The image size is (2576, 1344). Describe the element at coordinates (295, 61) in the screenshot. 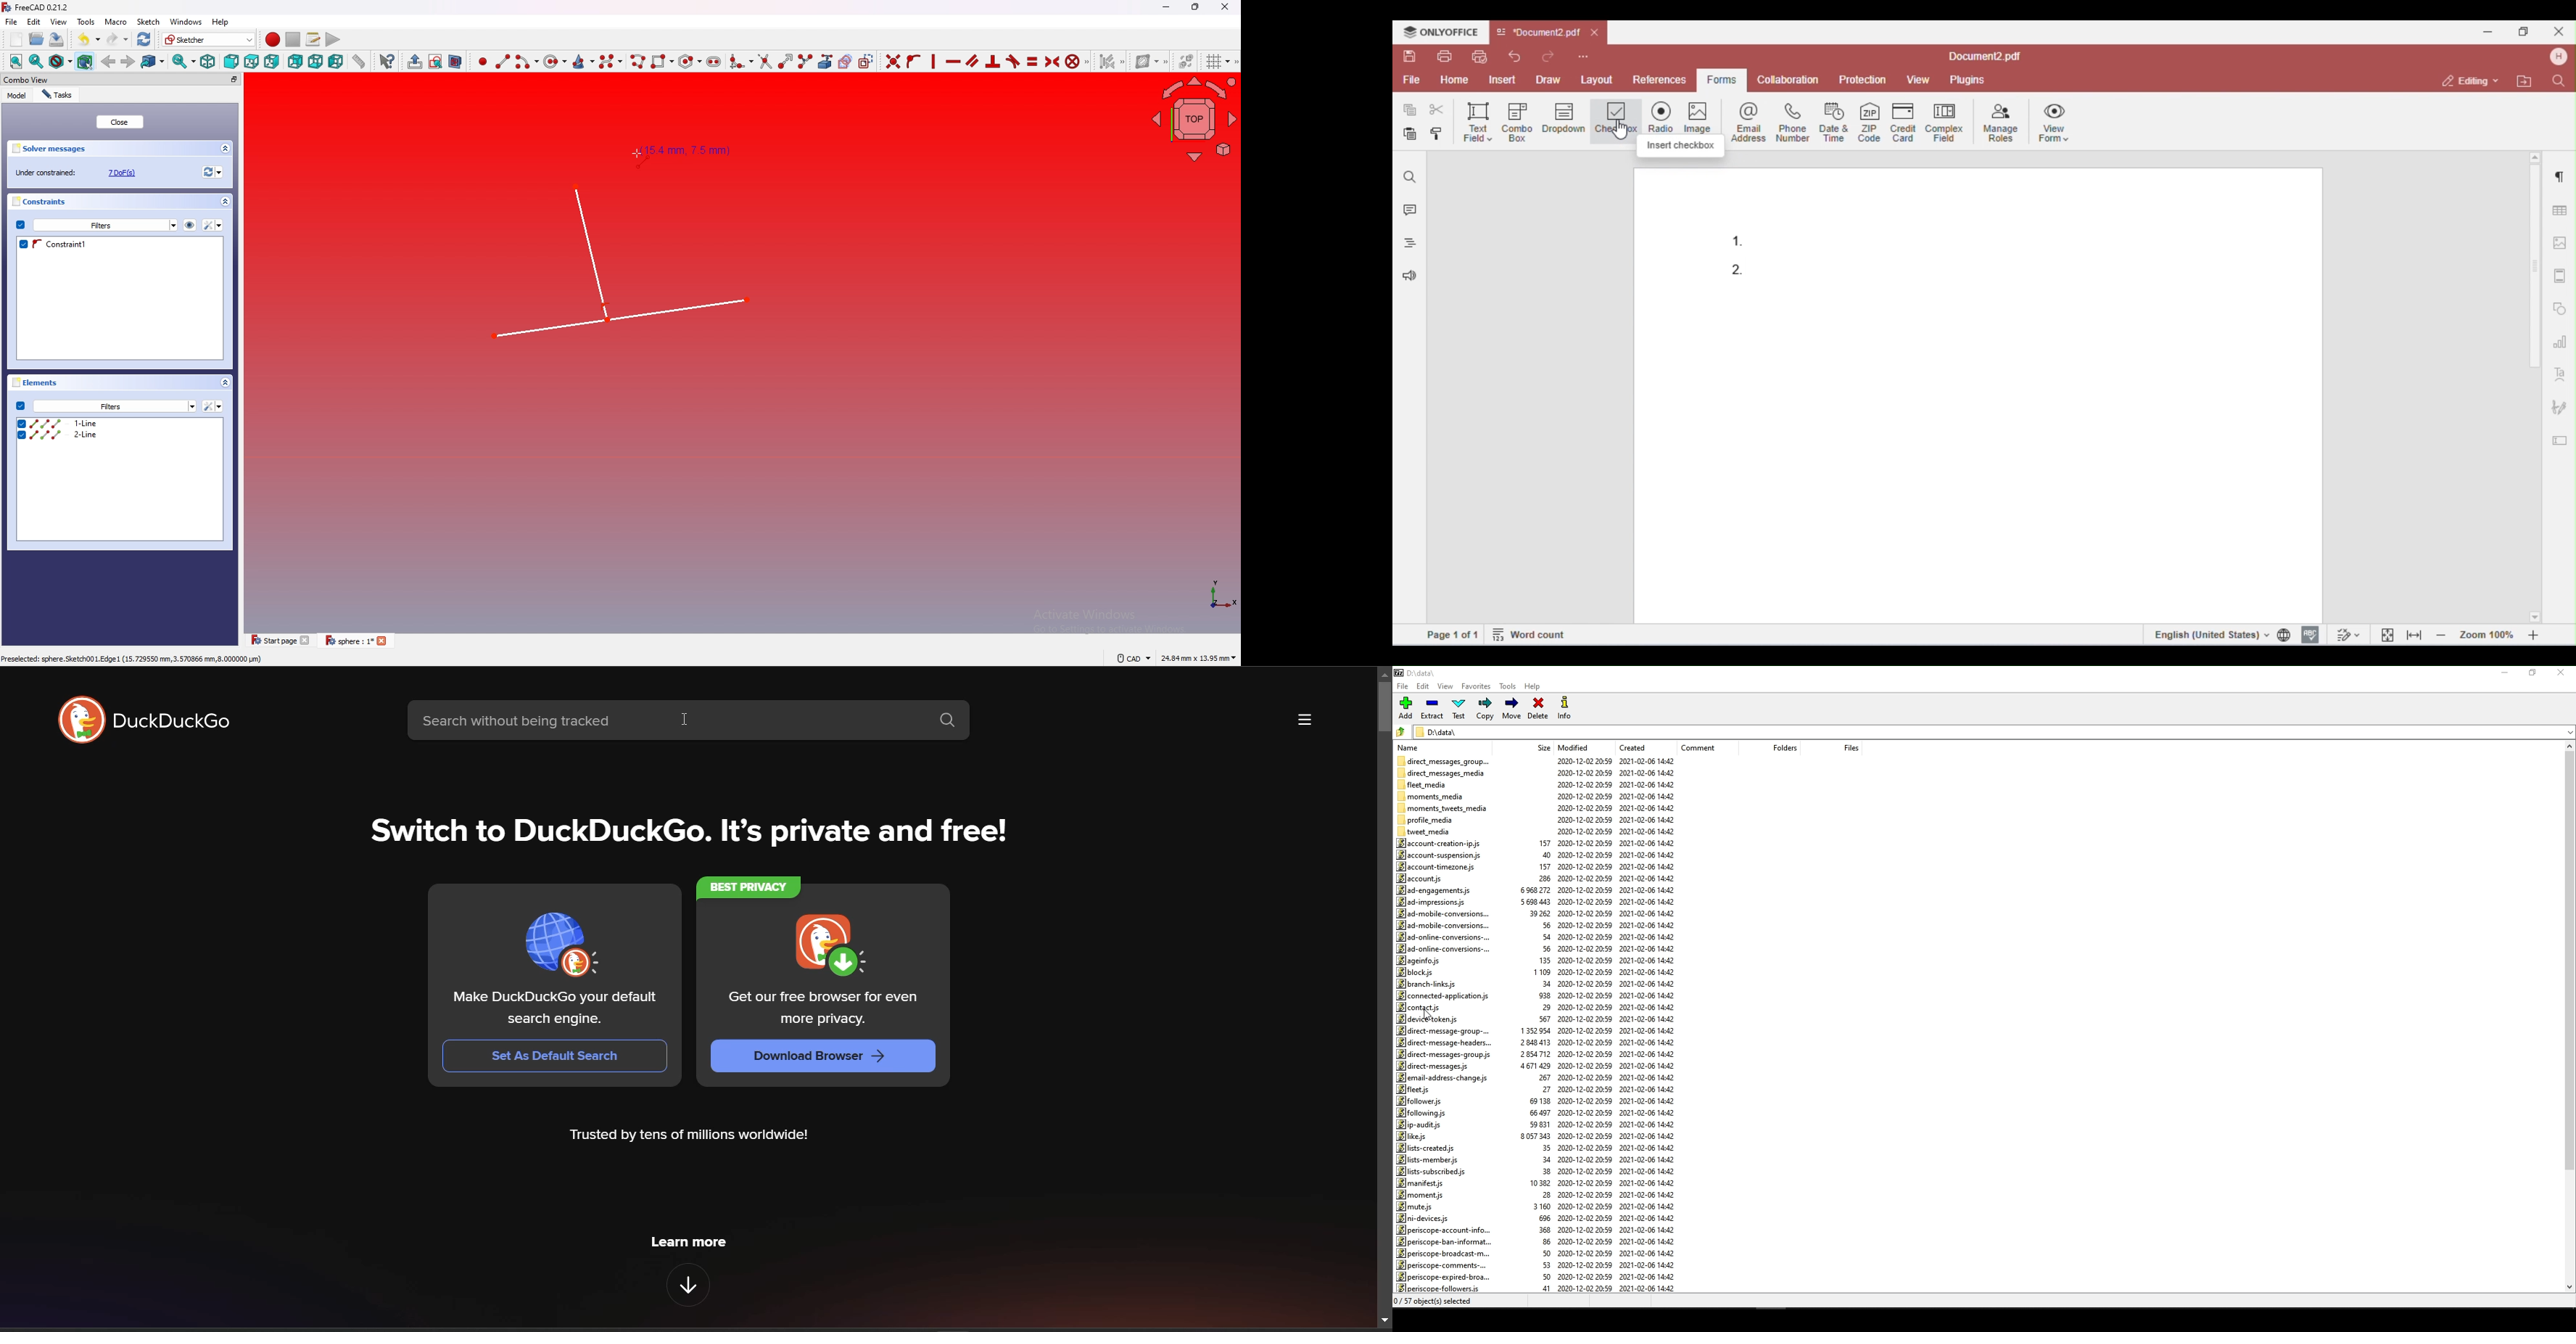

I see `Rear` at that location.